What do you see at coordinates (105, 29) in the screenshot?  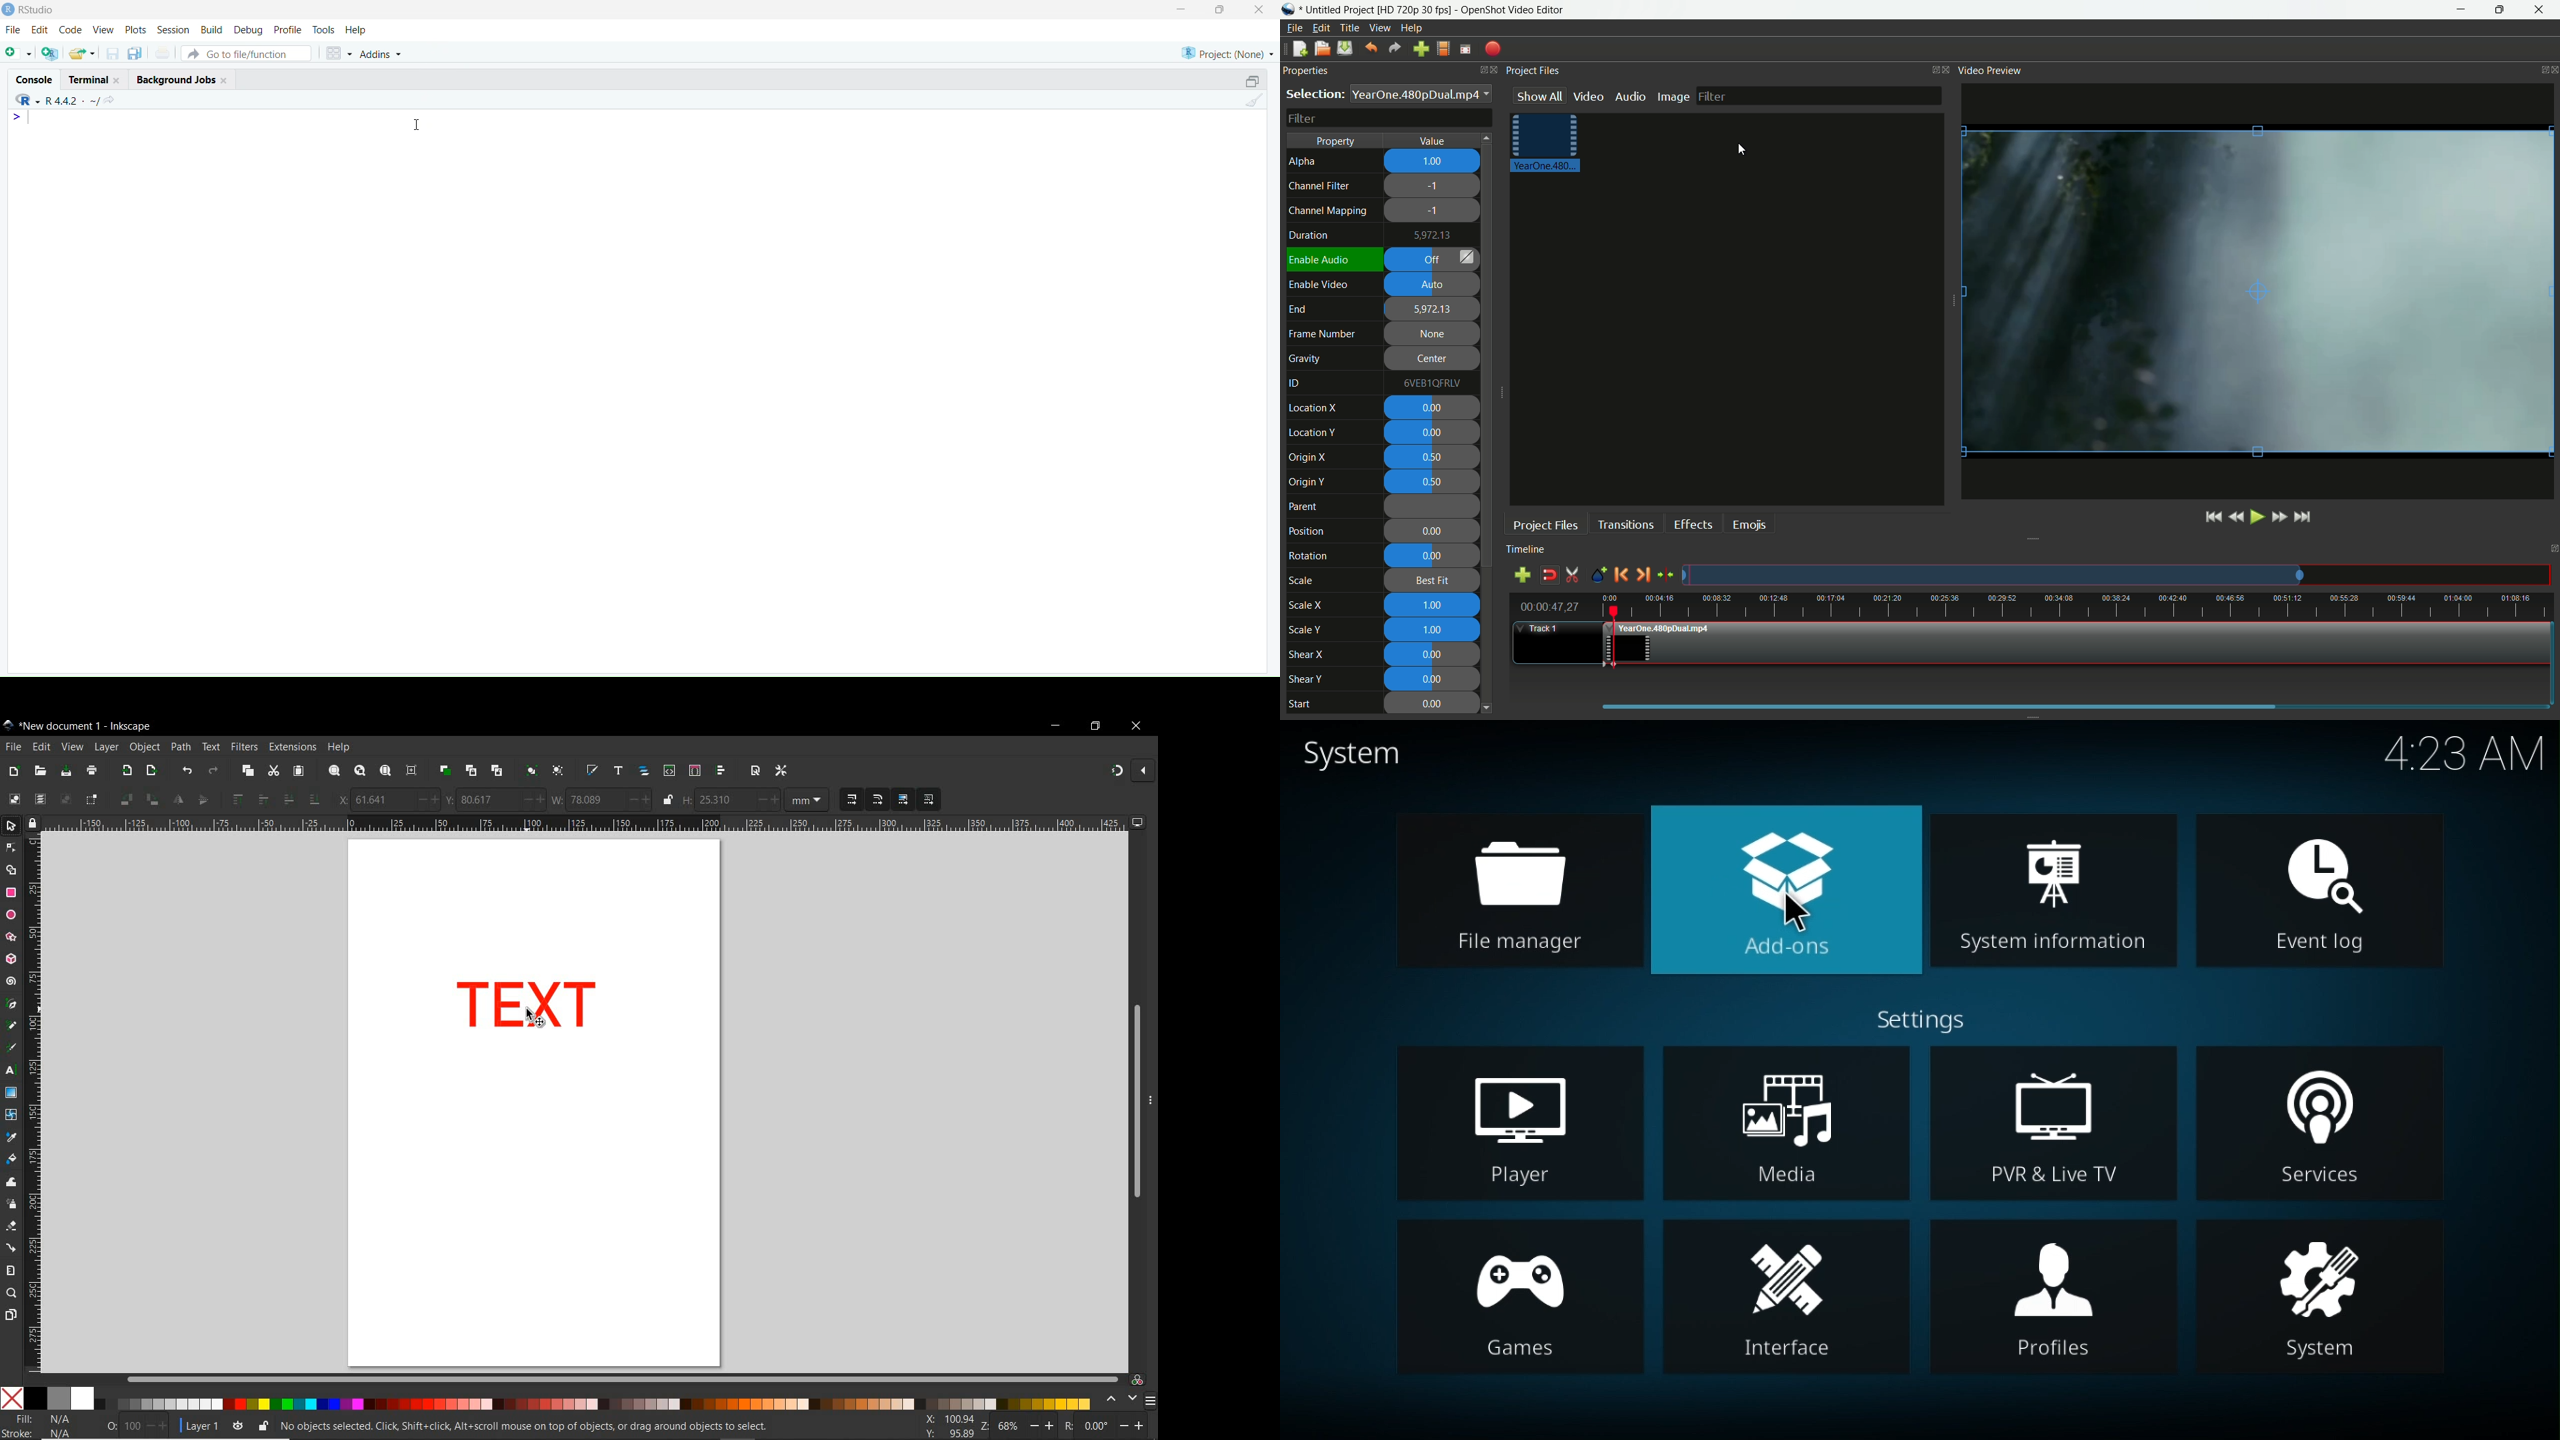 I see `view` at bounding box center [105, 29].